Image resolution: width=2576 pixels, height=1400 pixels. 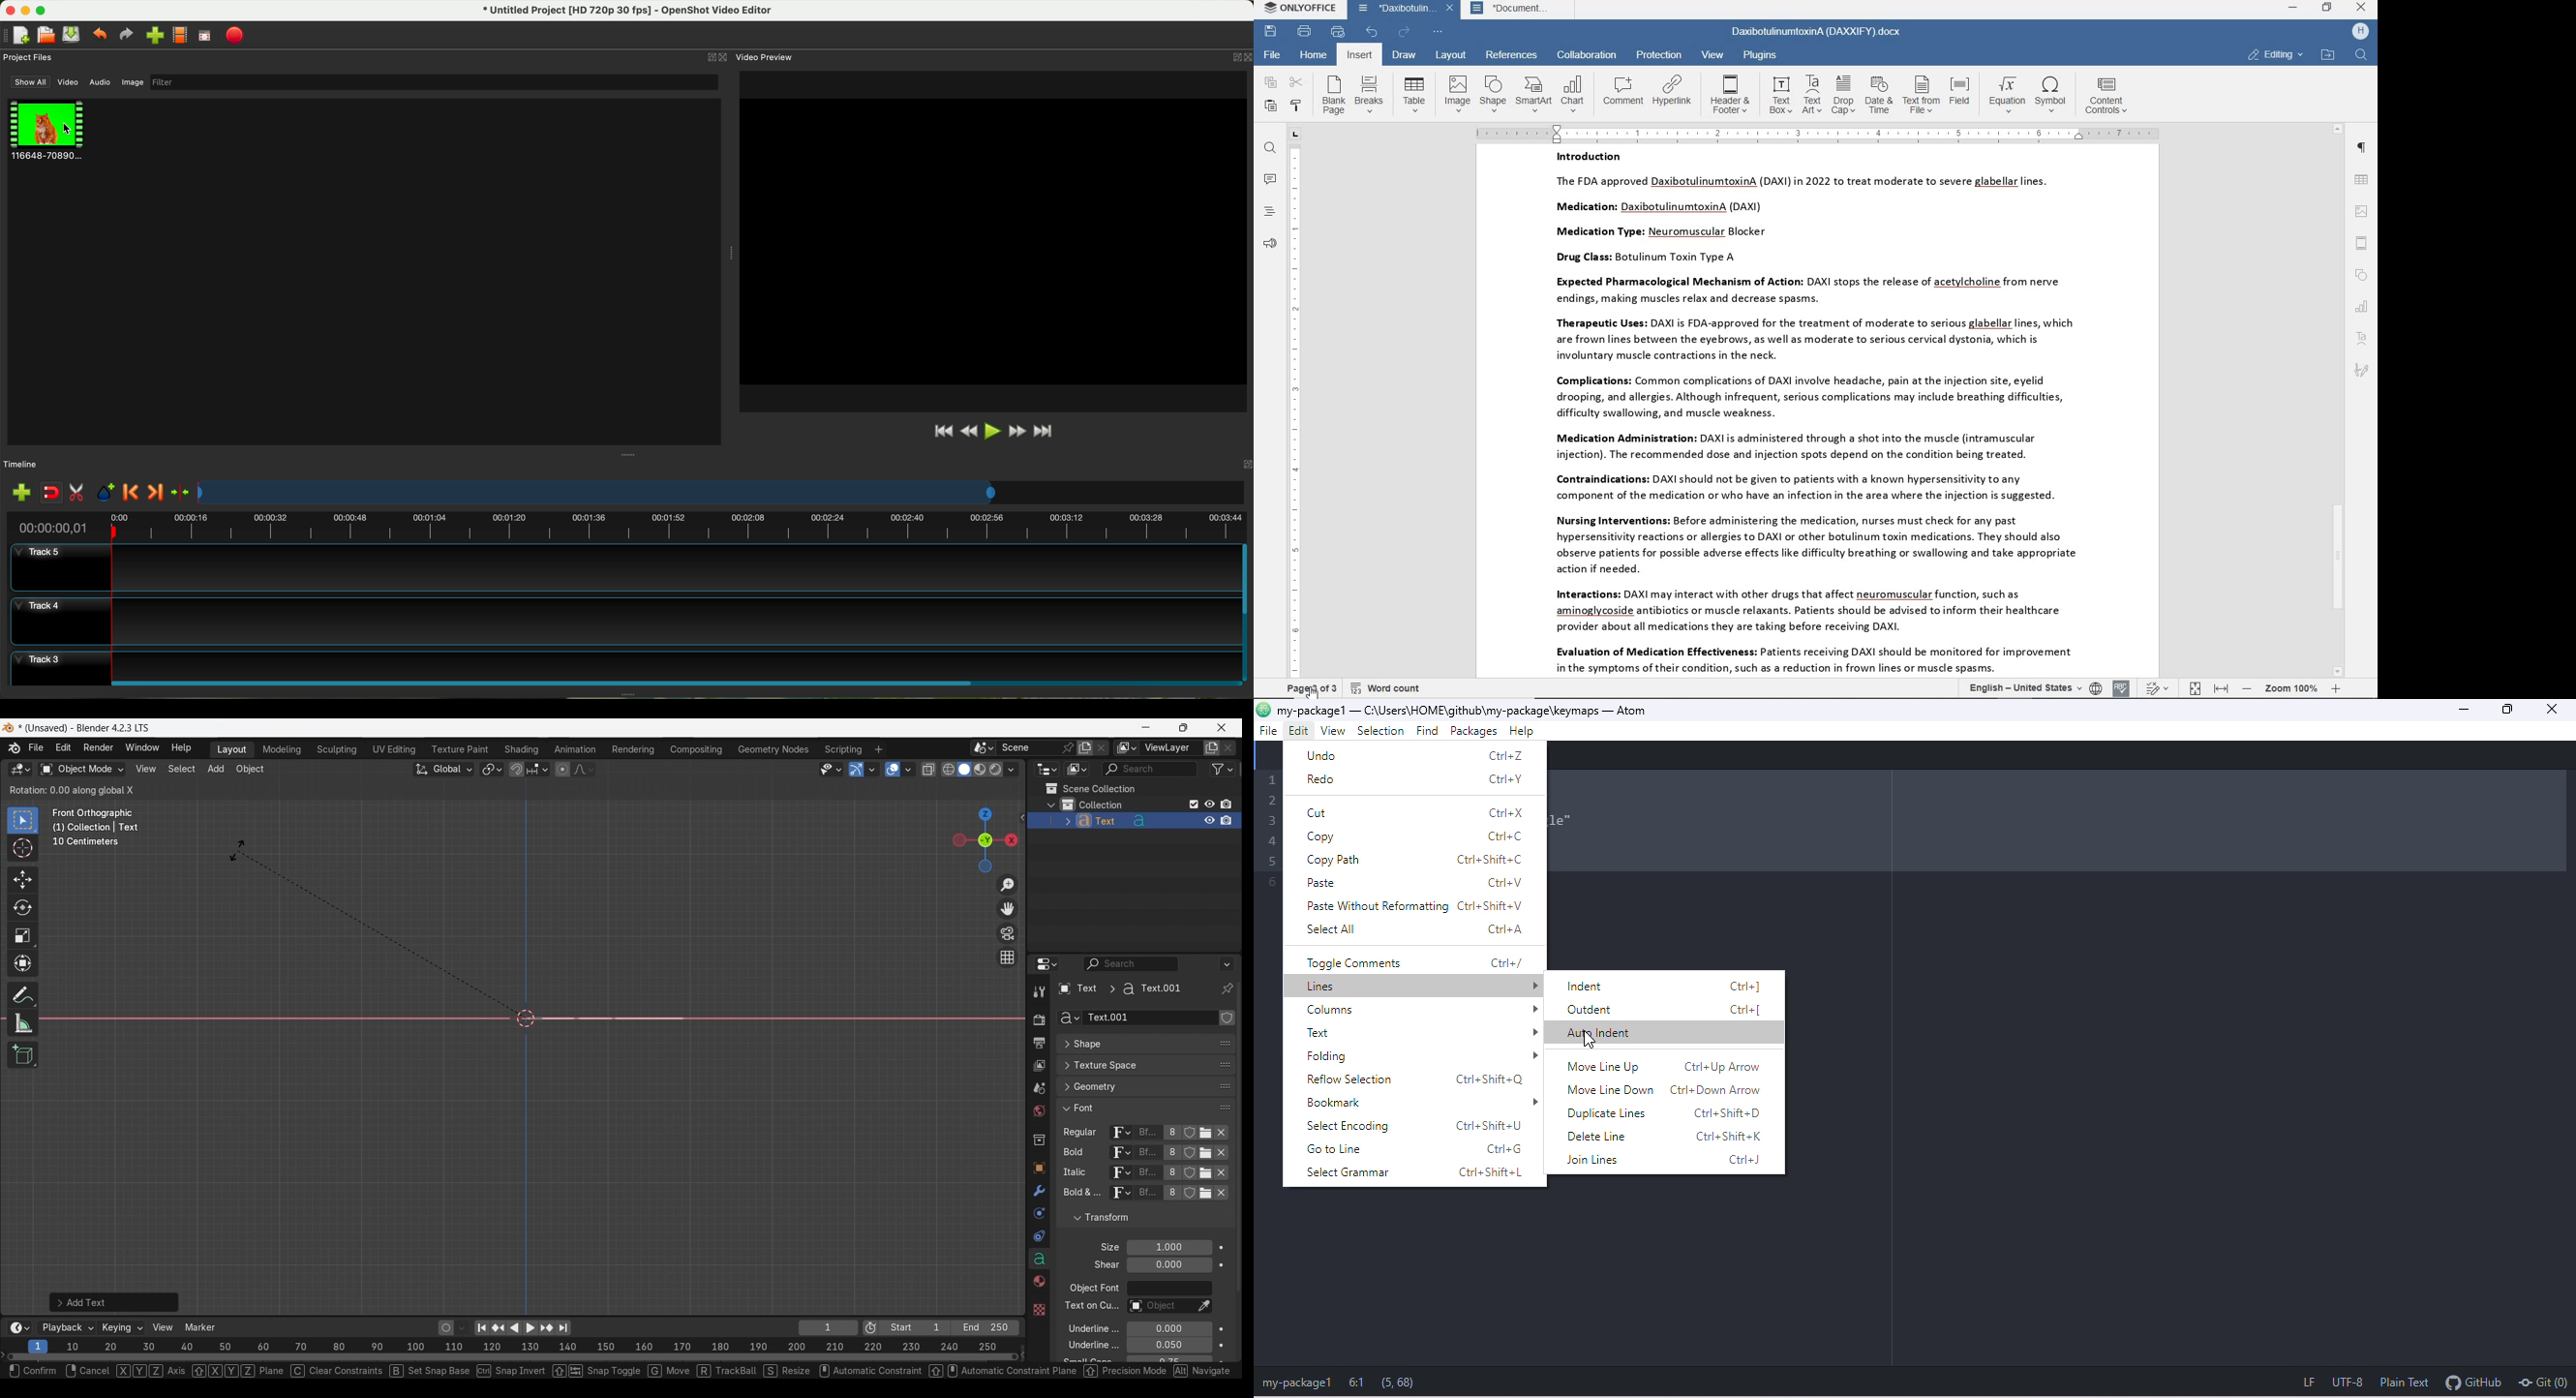 I want to click on Show interface in a smaller tab, so click(x=1184, y=727).